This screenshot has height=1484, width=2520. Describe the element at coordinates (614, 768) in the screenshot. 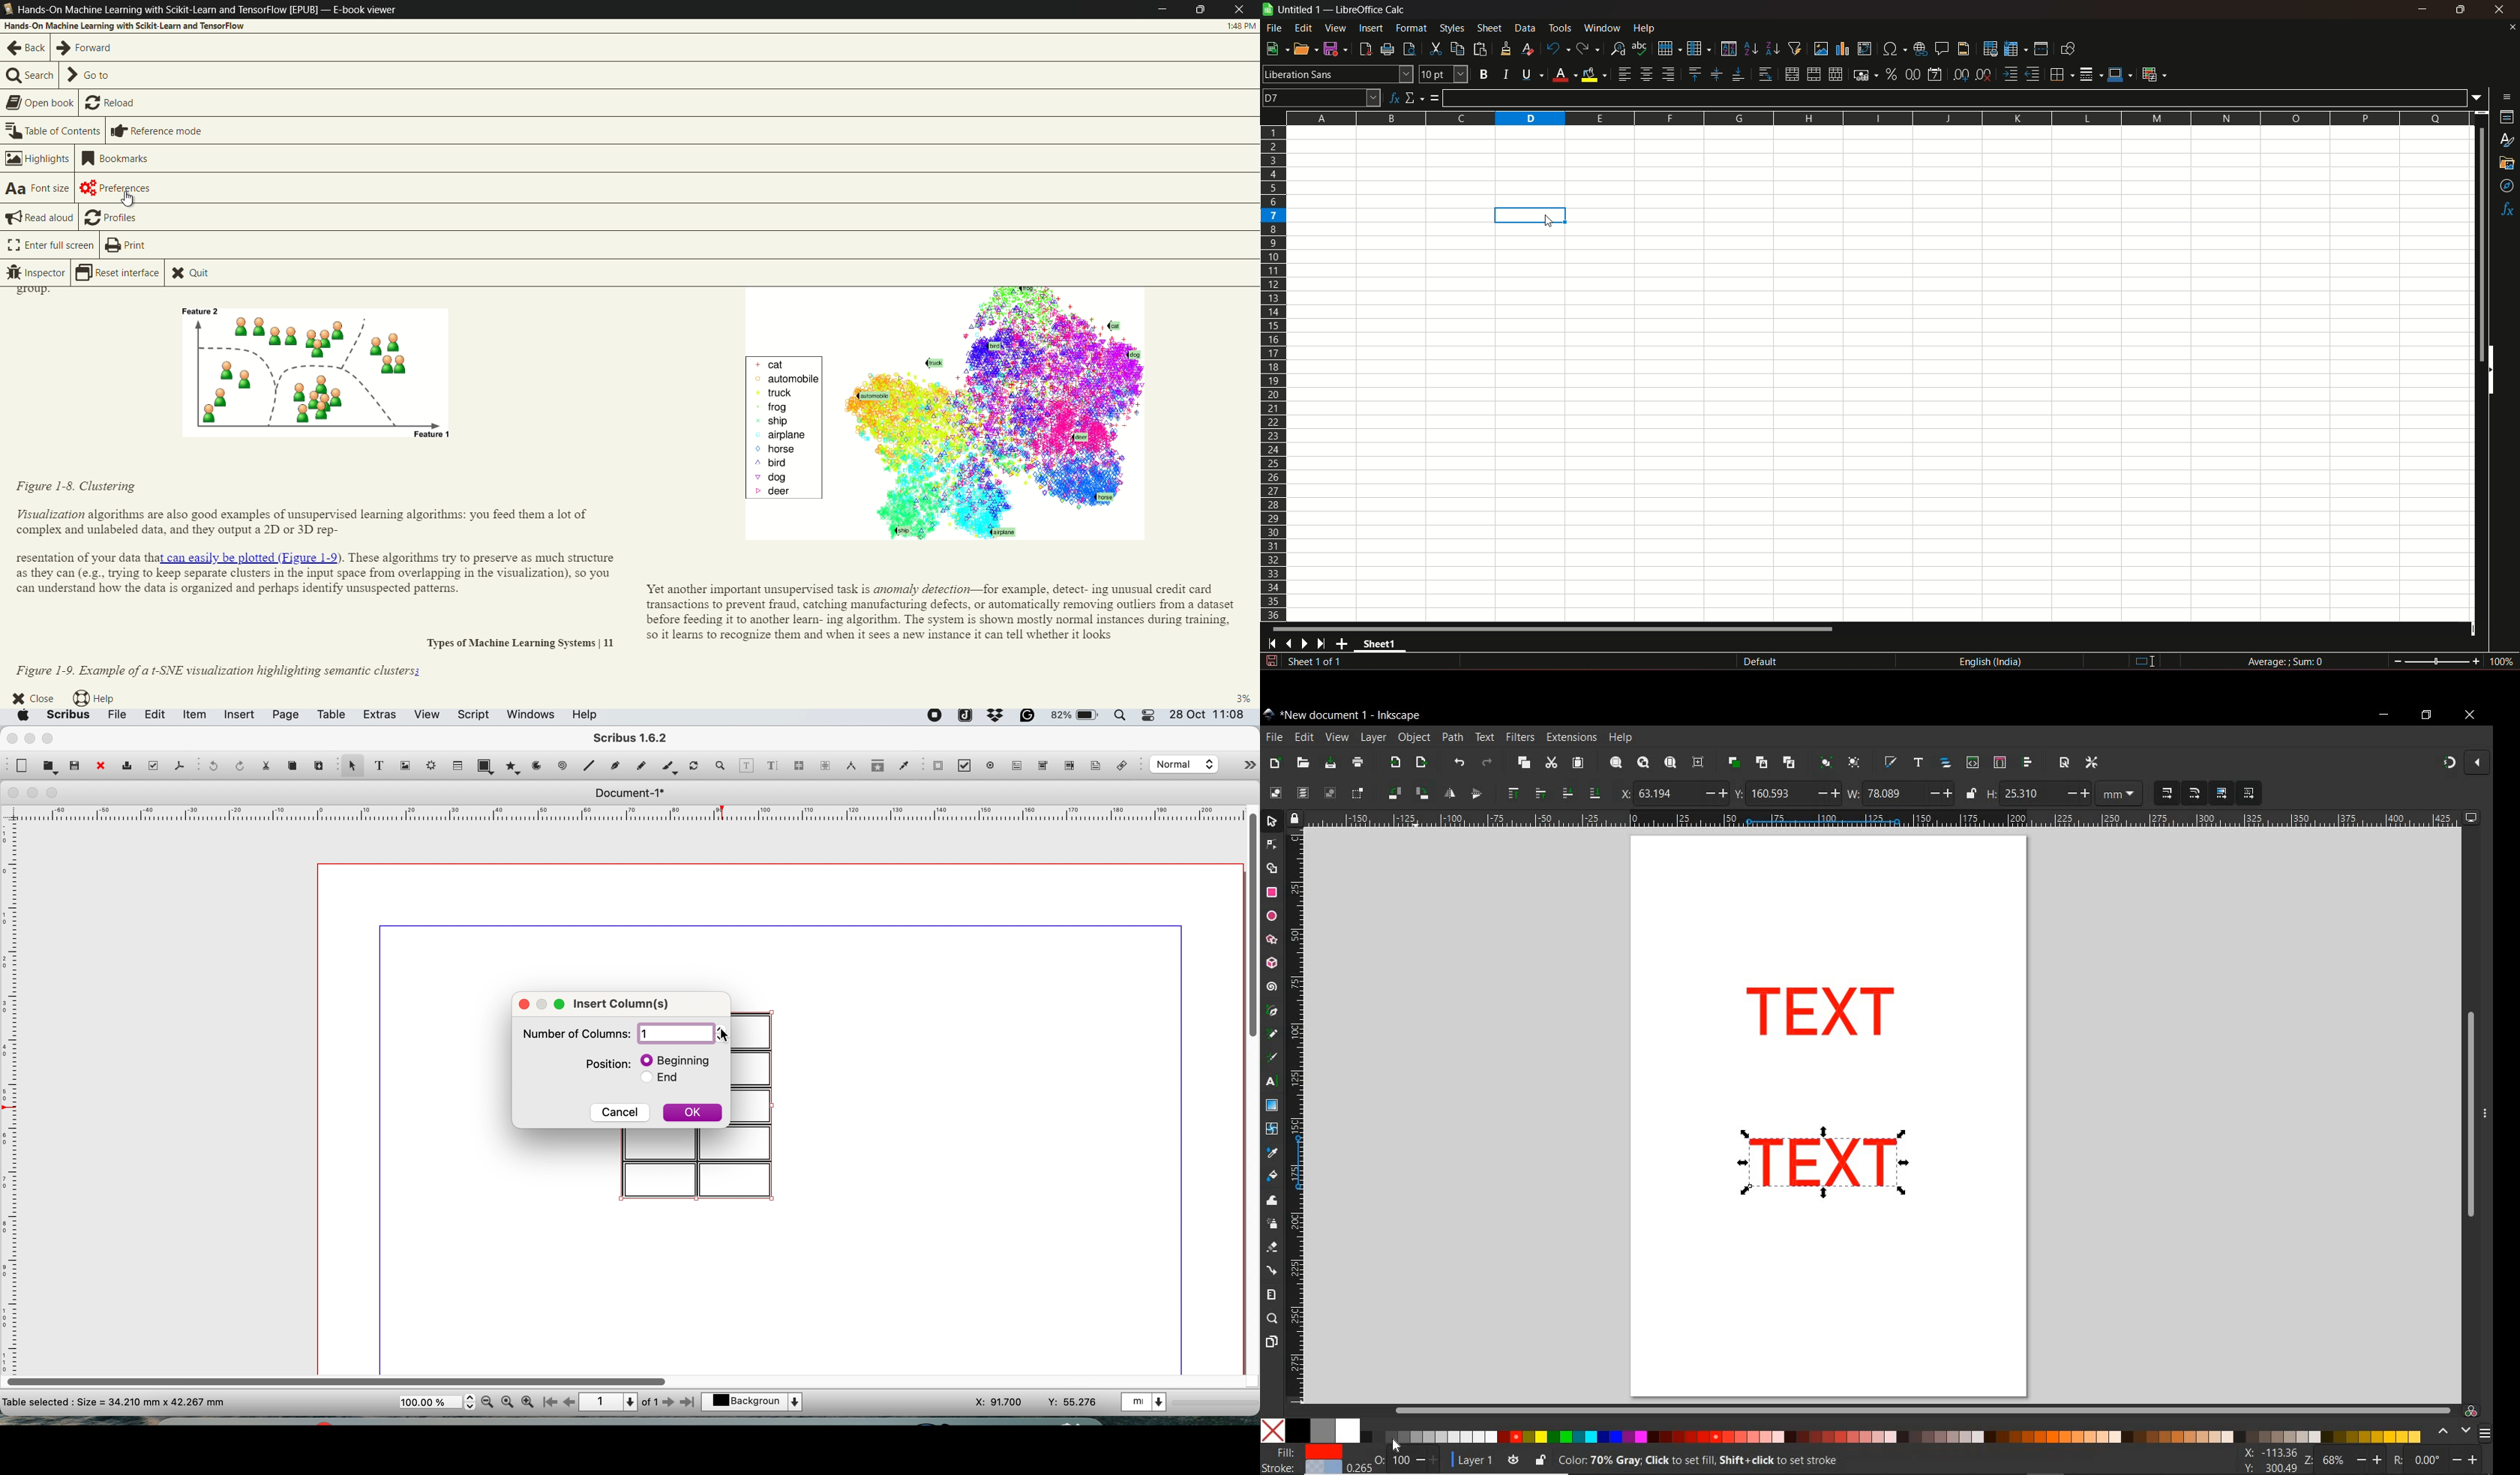

I see `bezier curve` at that location.